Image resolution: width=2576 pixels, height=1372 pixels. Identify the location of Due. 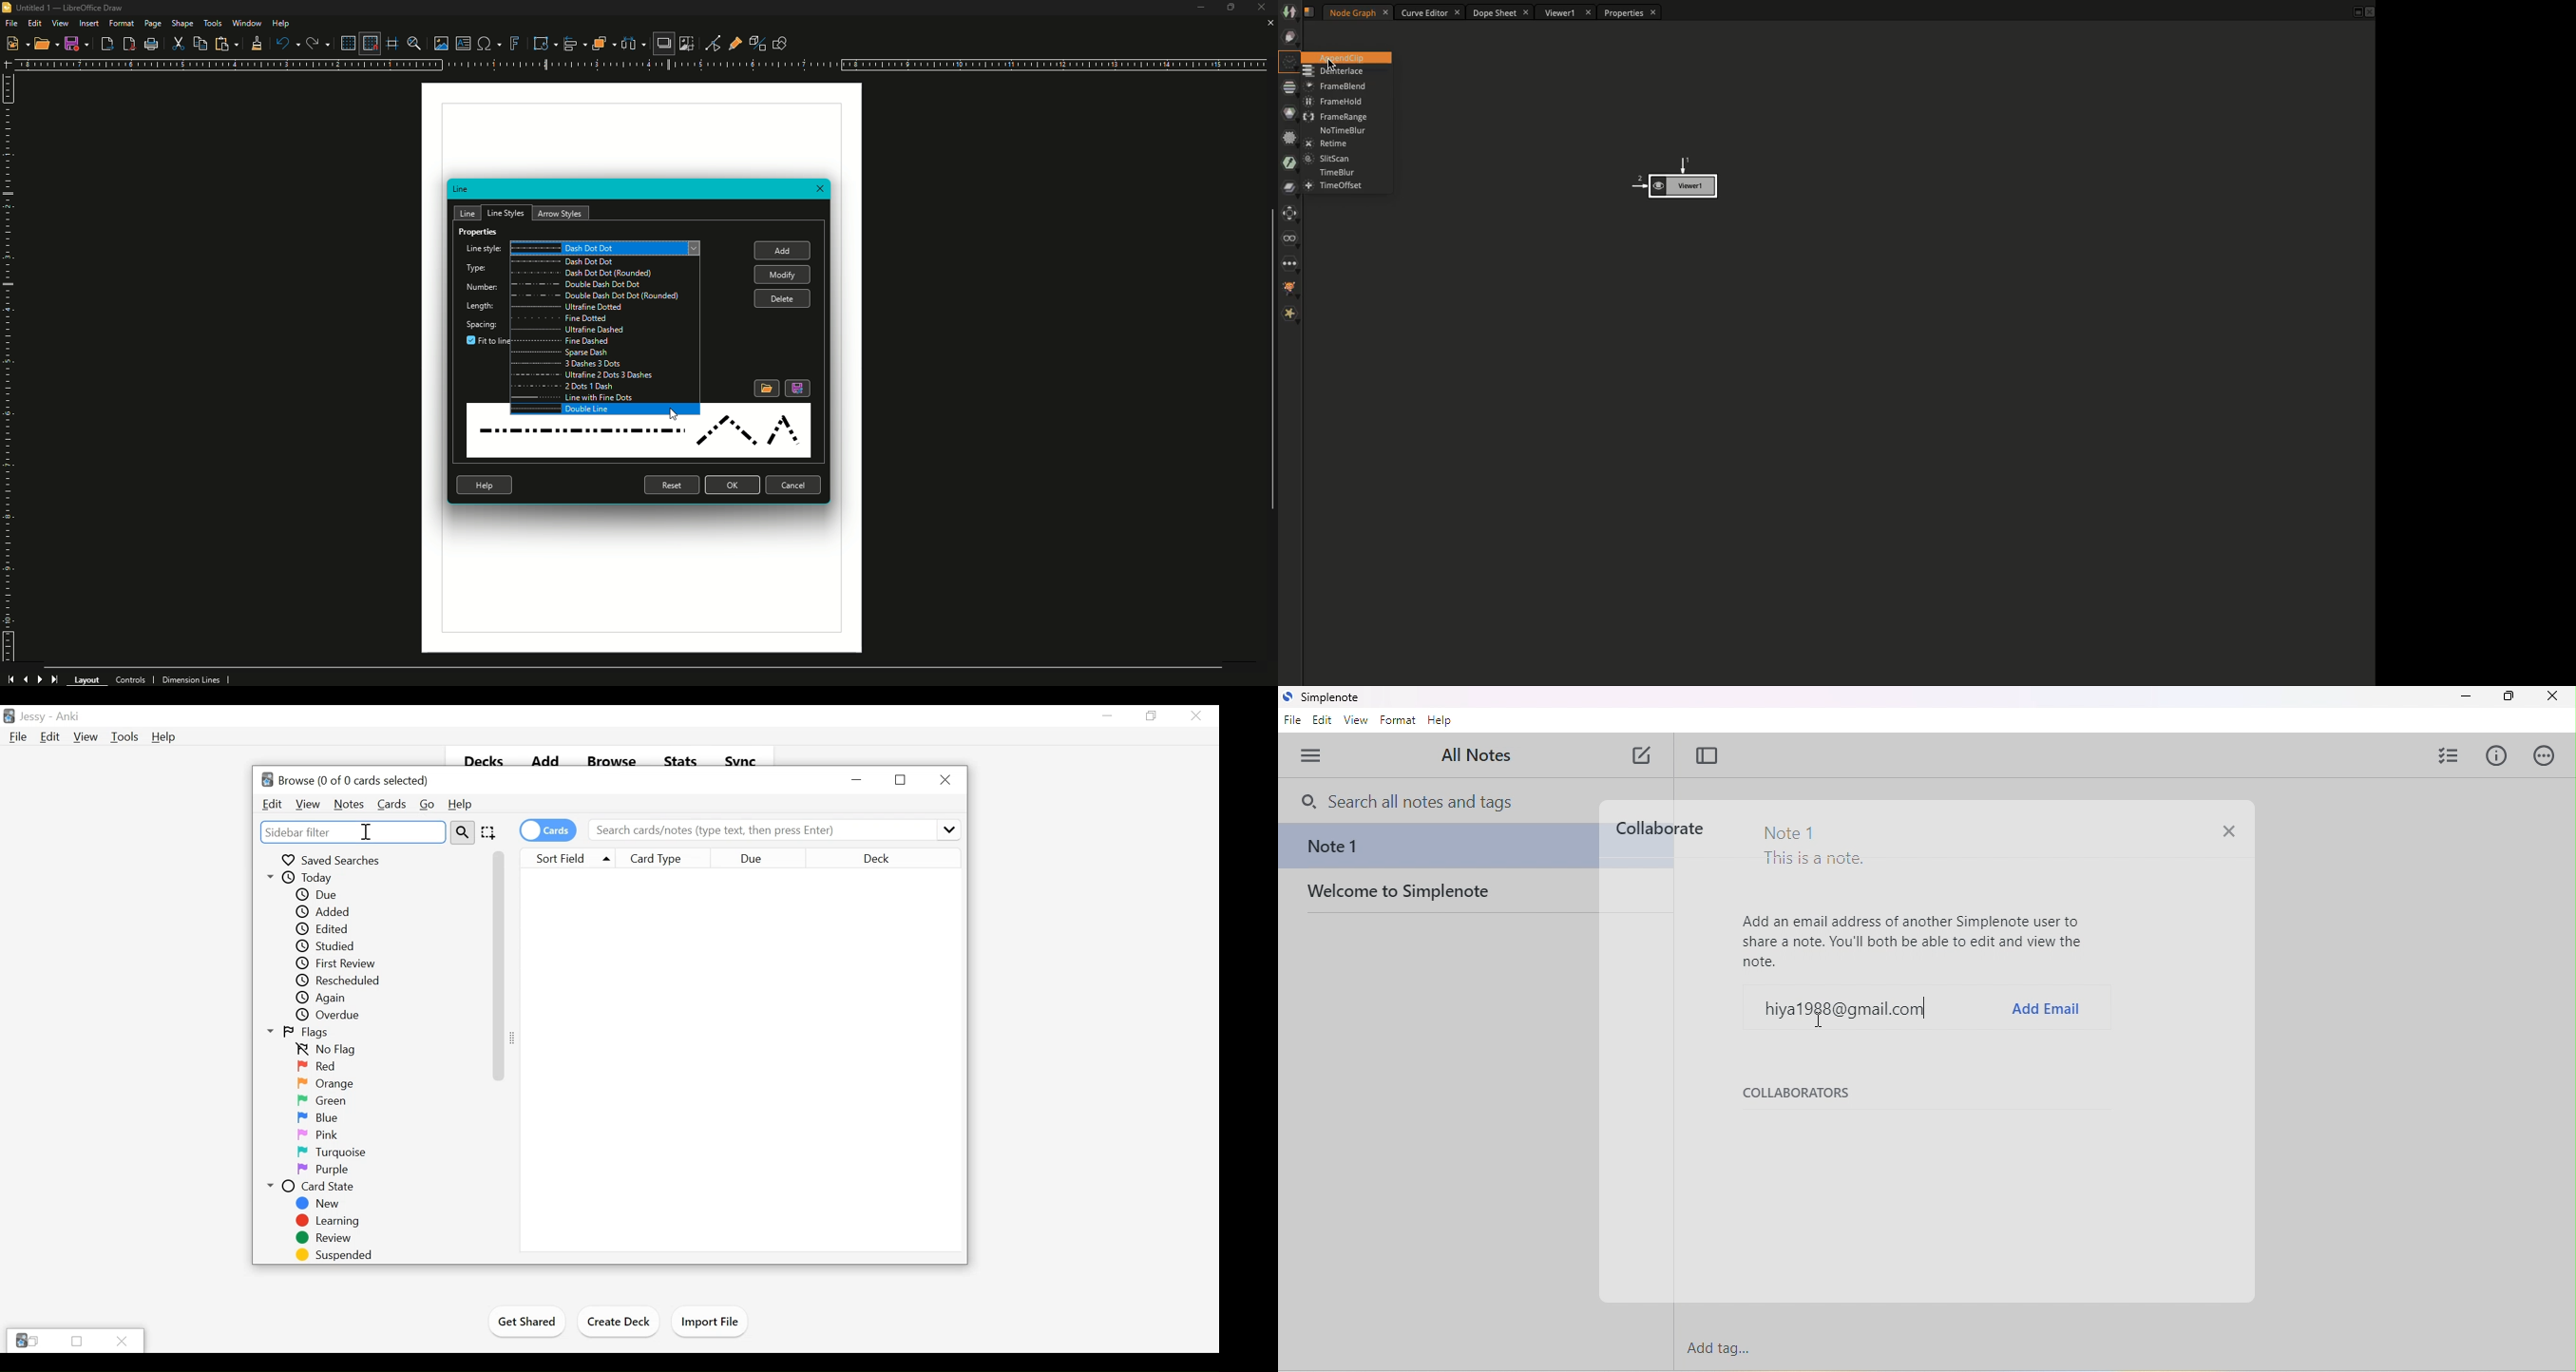
(318, 894).